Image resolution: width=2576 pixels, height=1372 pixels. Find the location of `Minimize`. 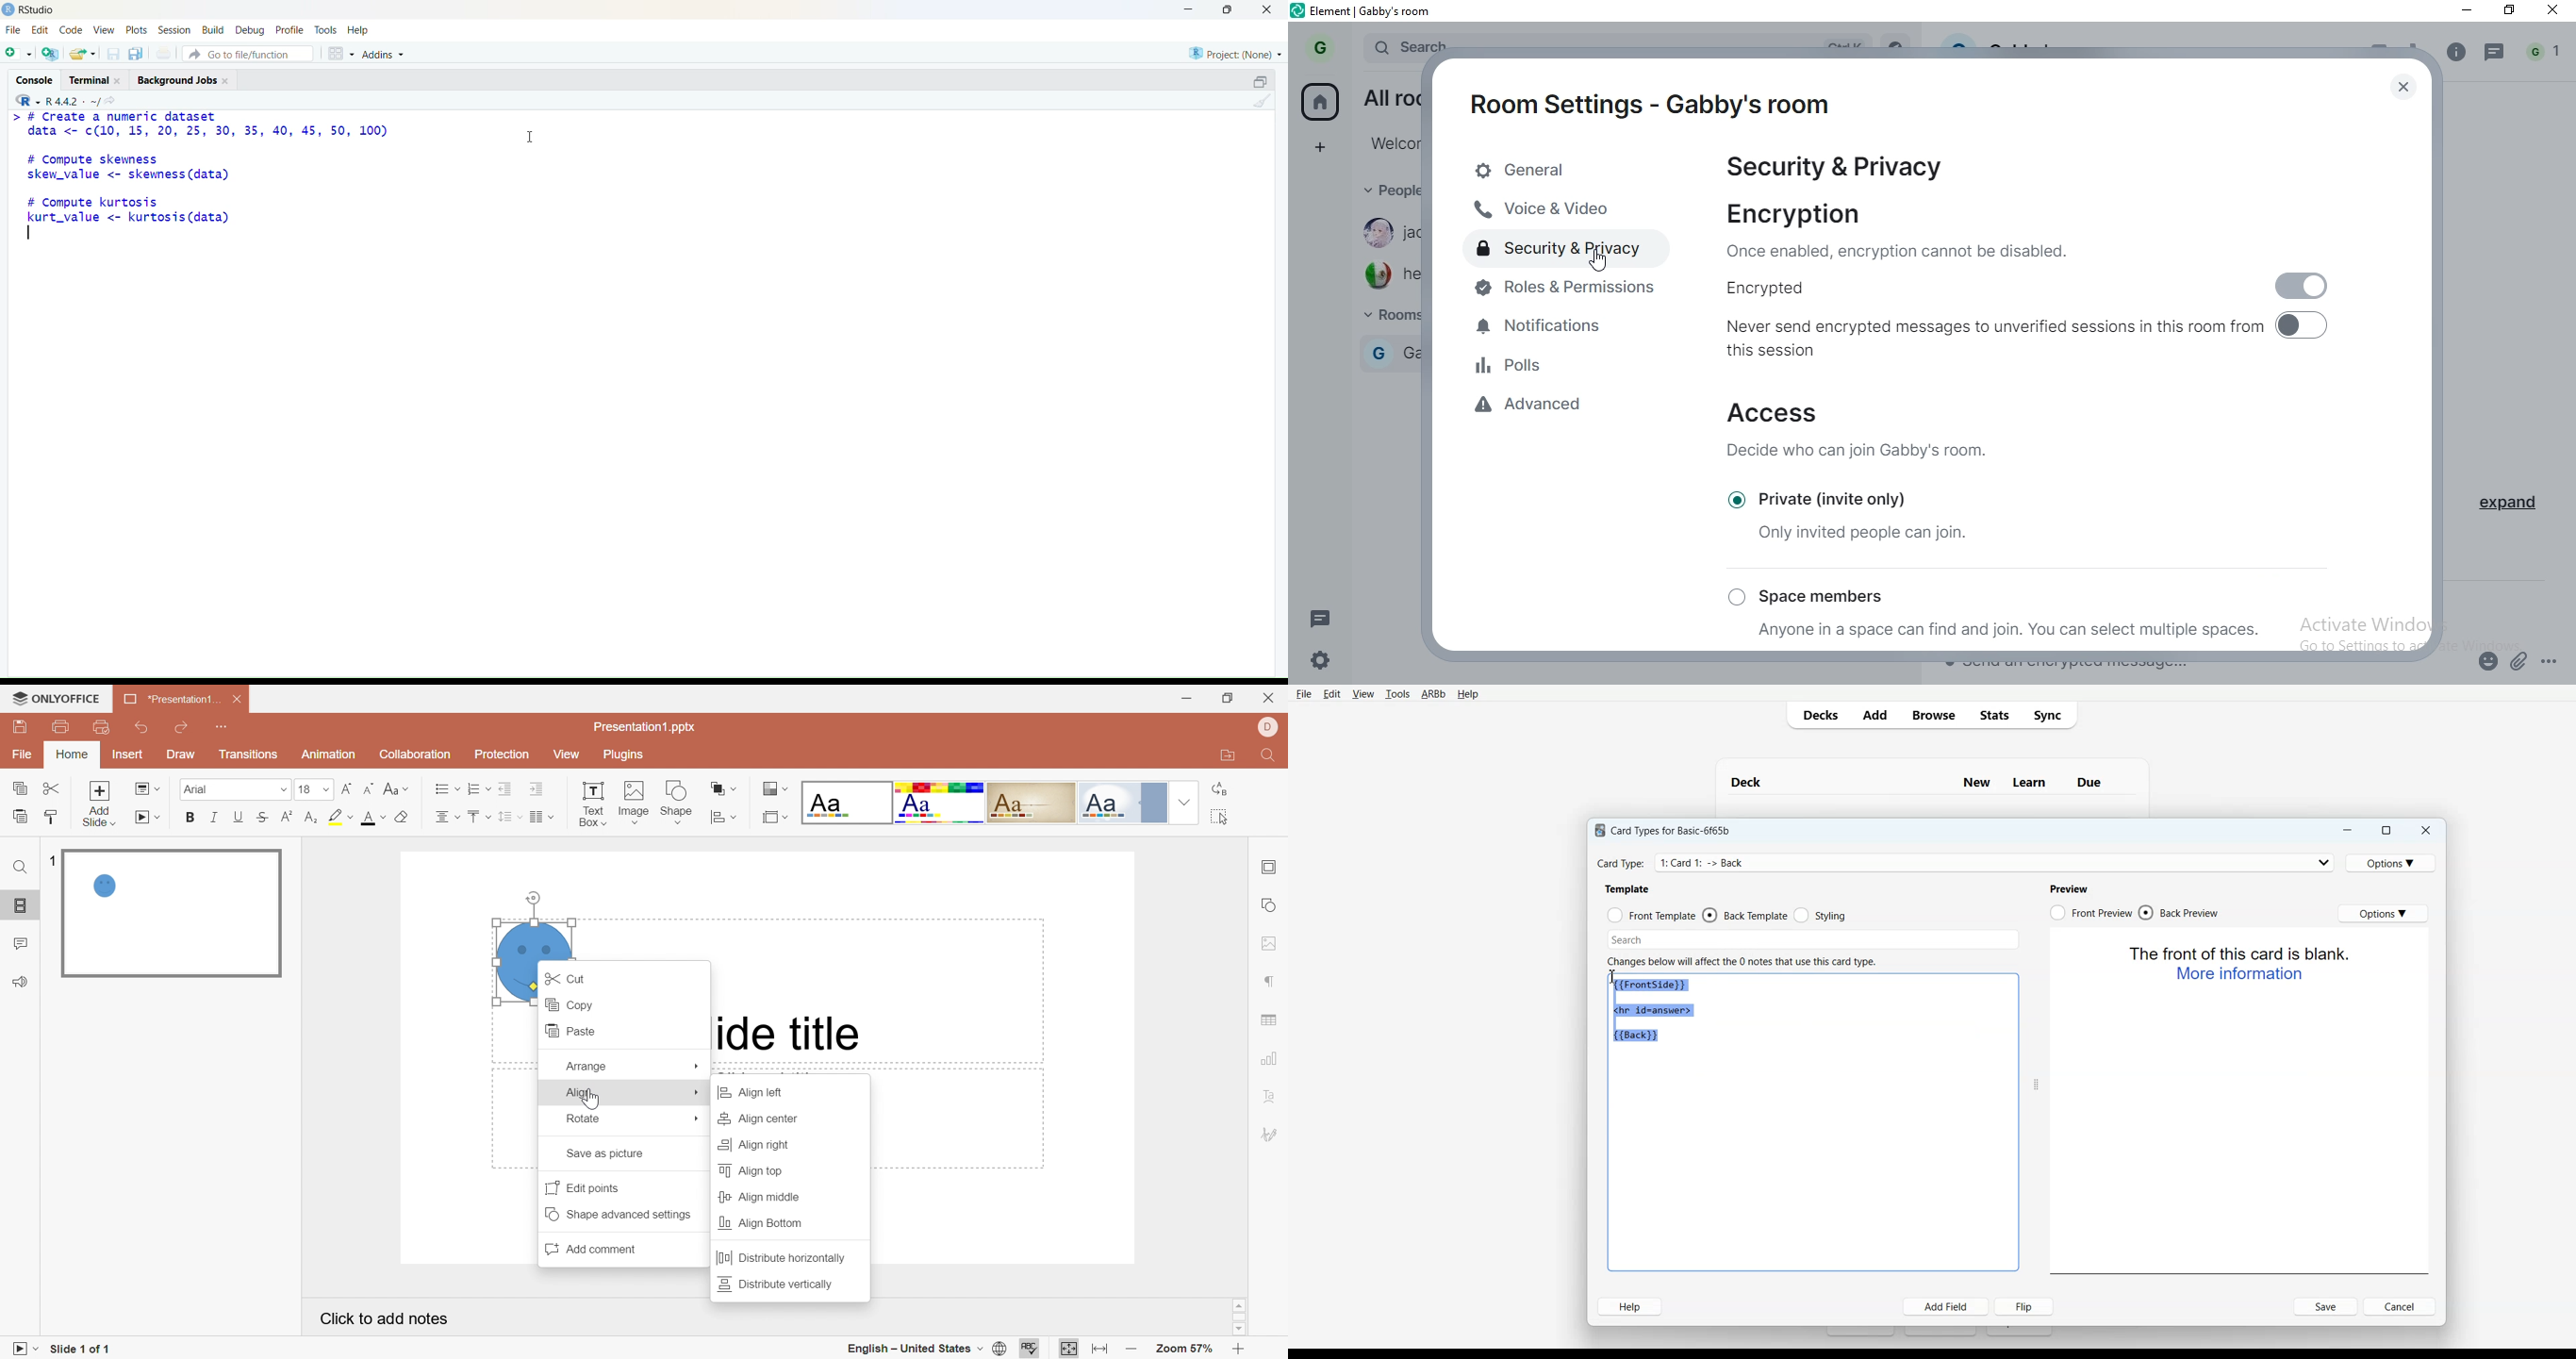

Minimize is located at coordinates (2348, 830).